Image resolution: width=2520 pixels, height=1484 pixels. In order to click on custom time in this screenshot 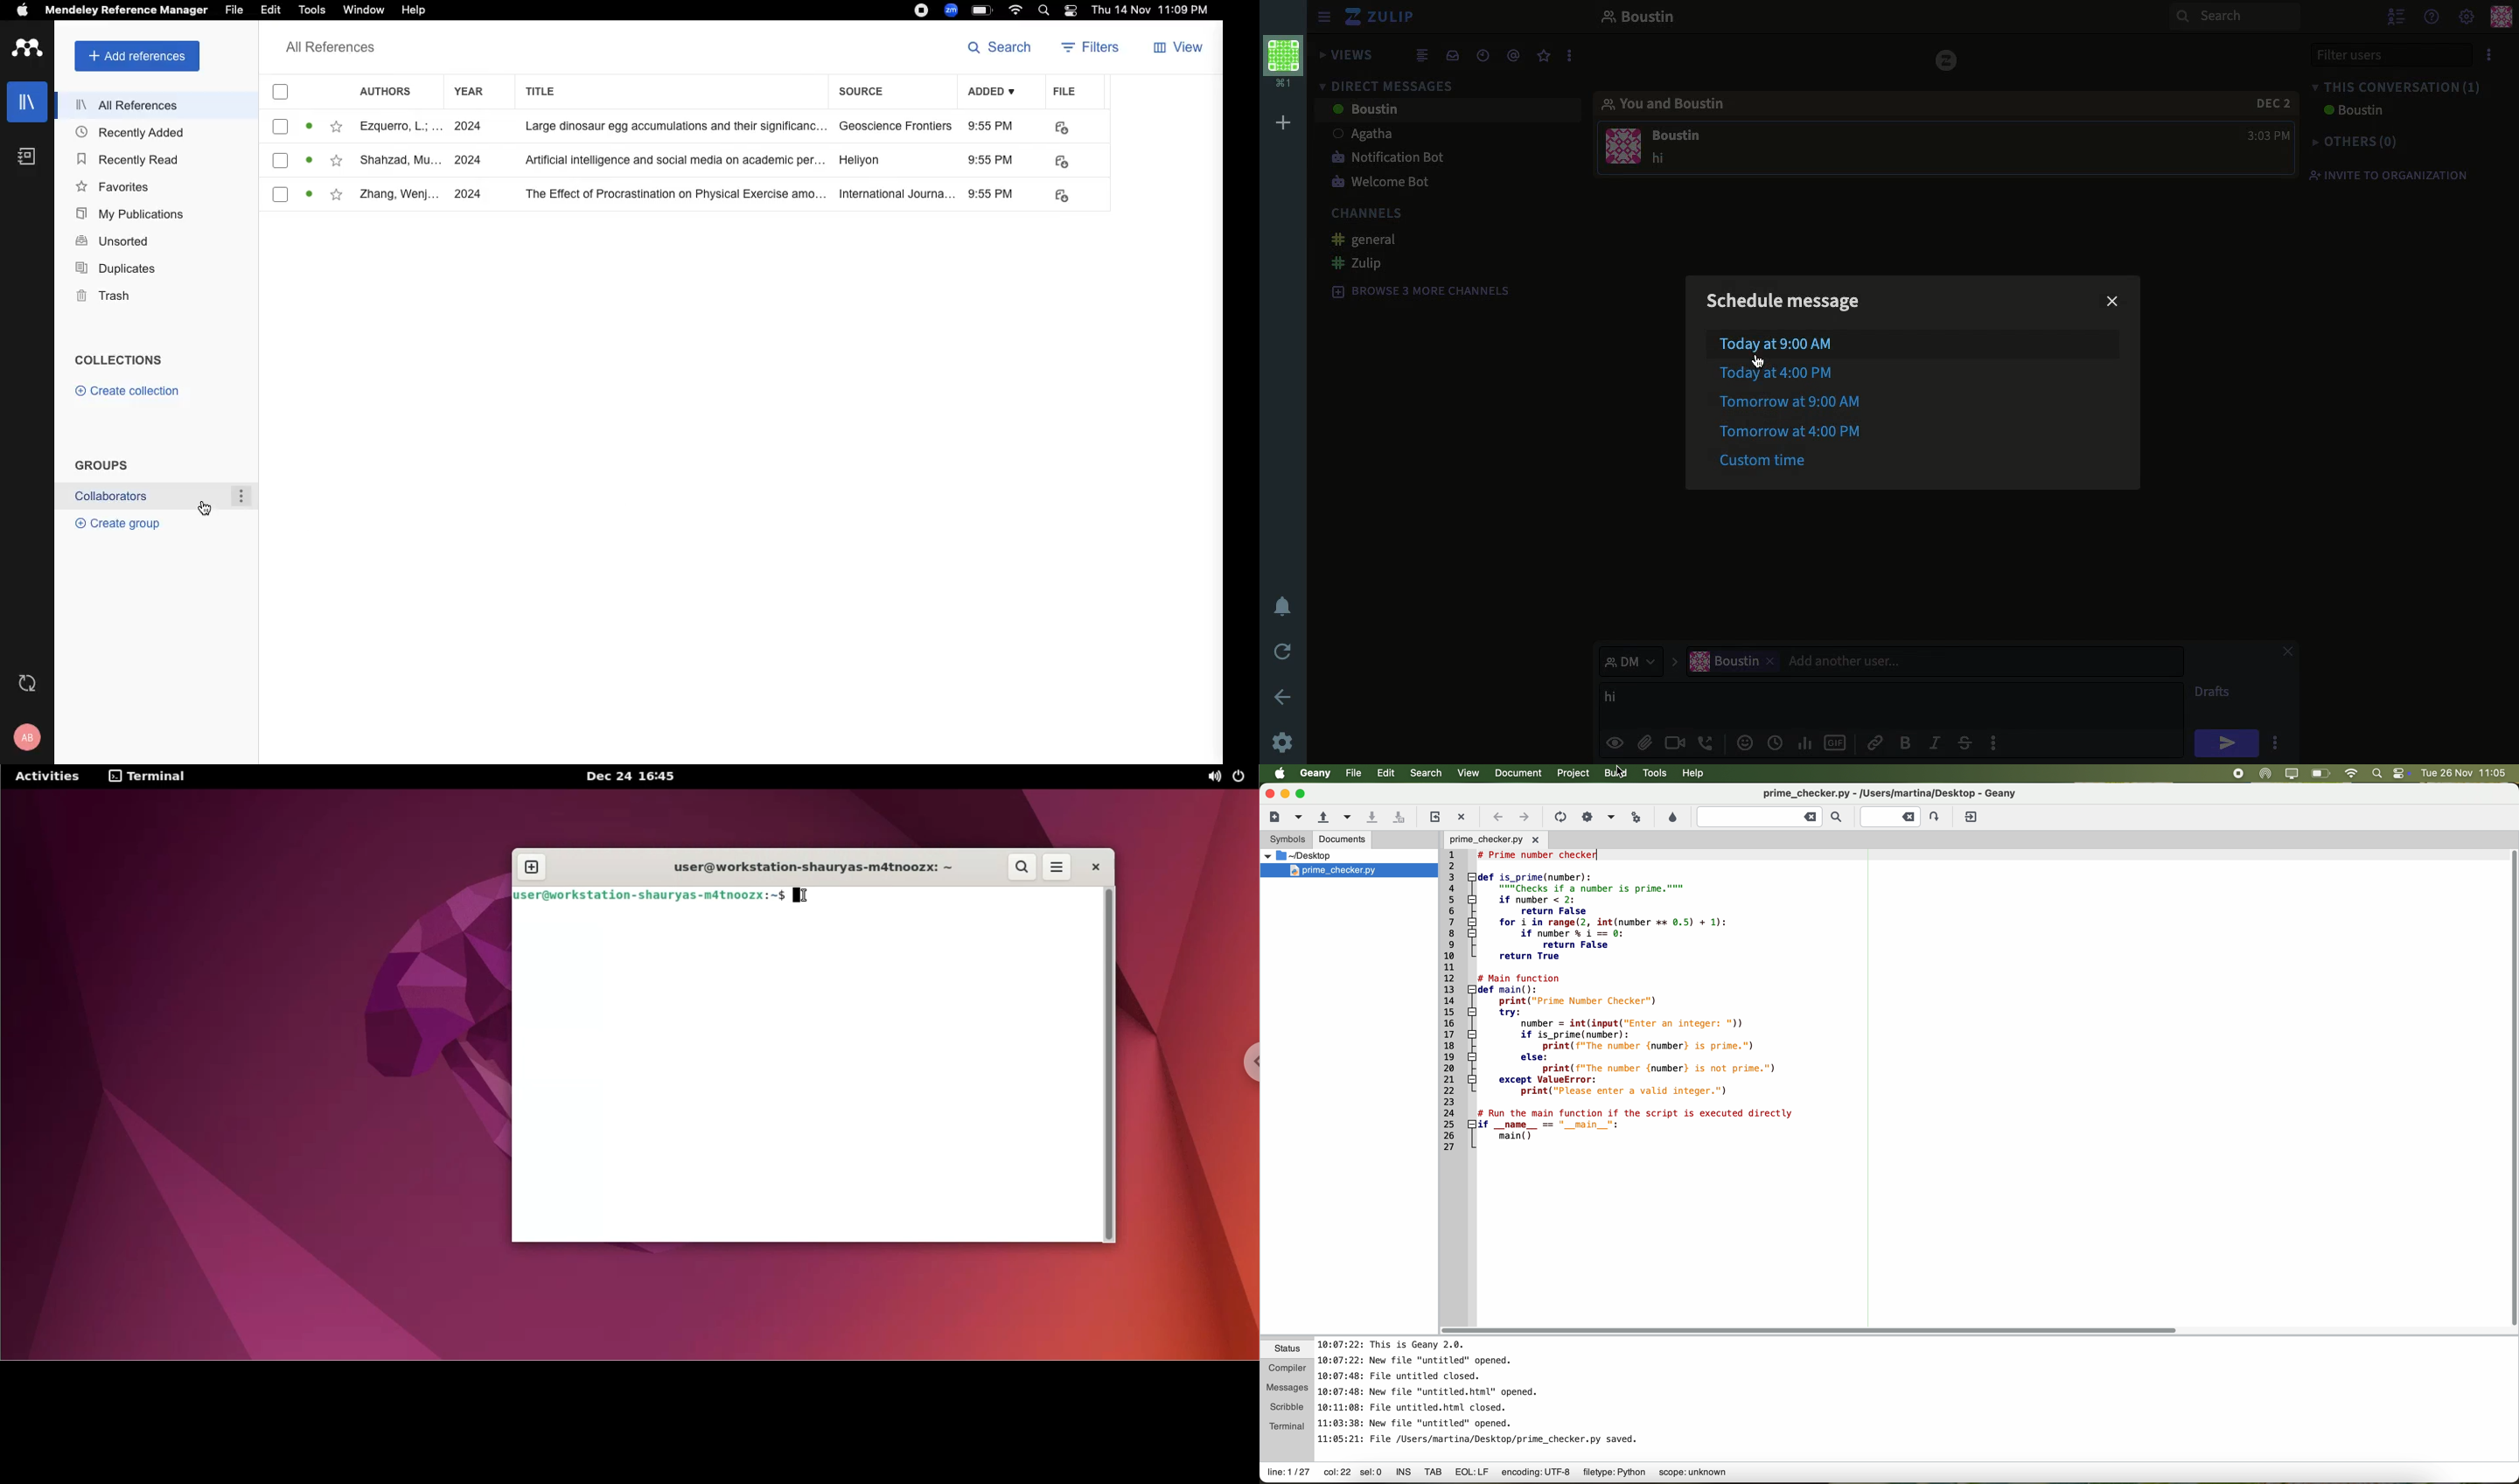, I will do `click(1760, 460)`.